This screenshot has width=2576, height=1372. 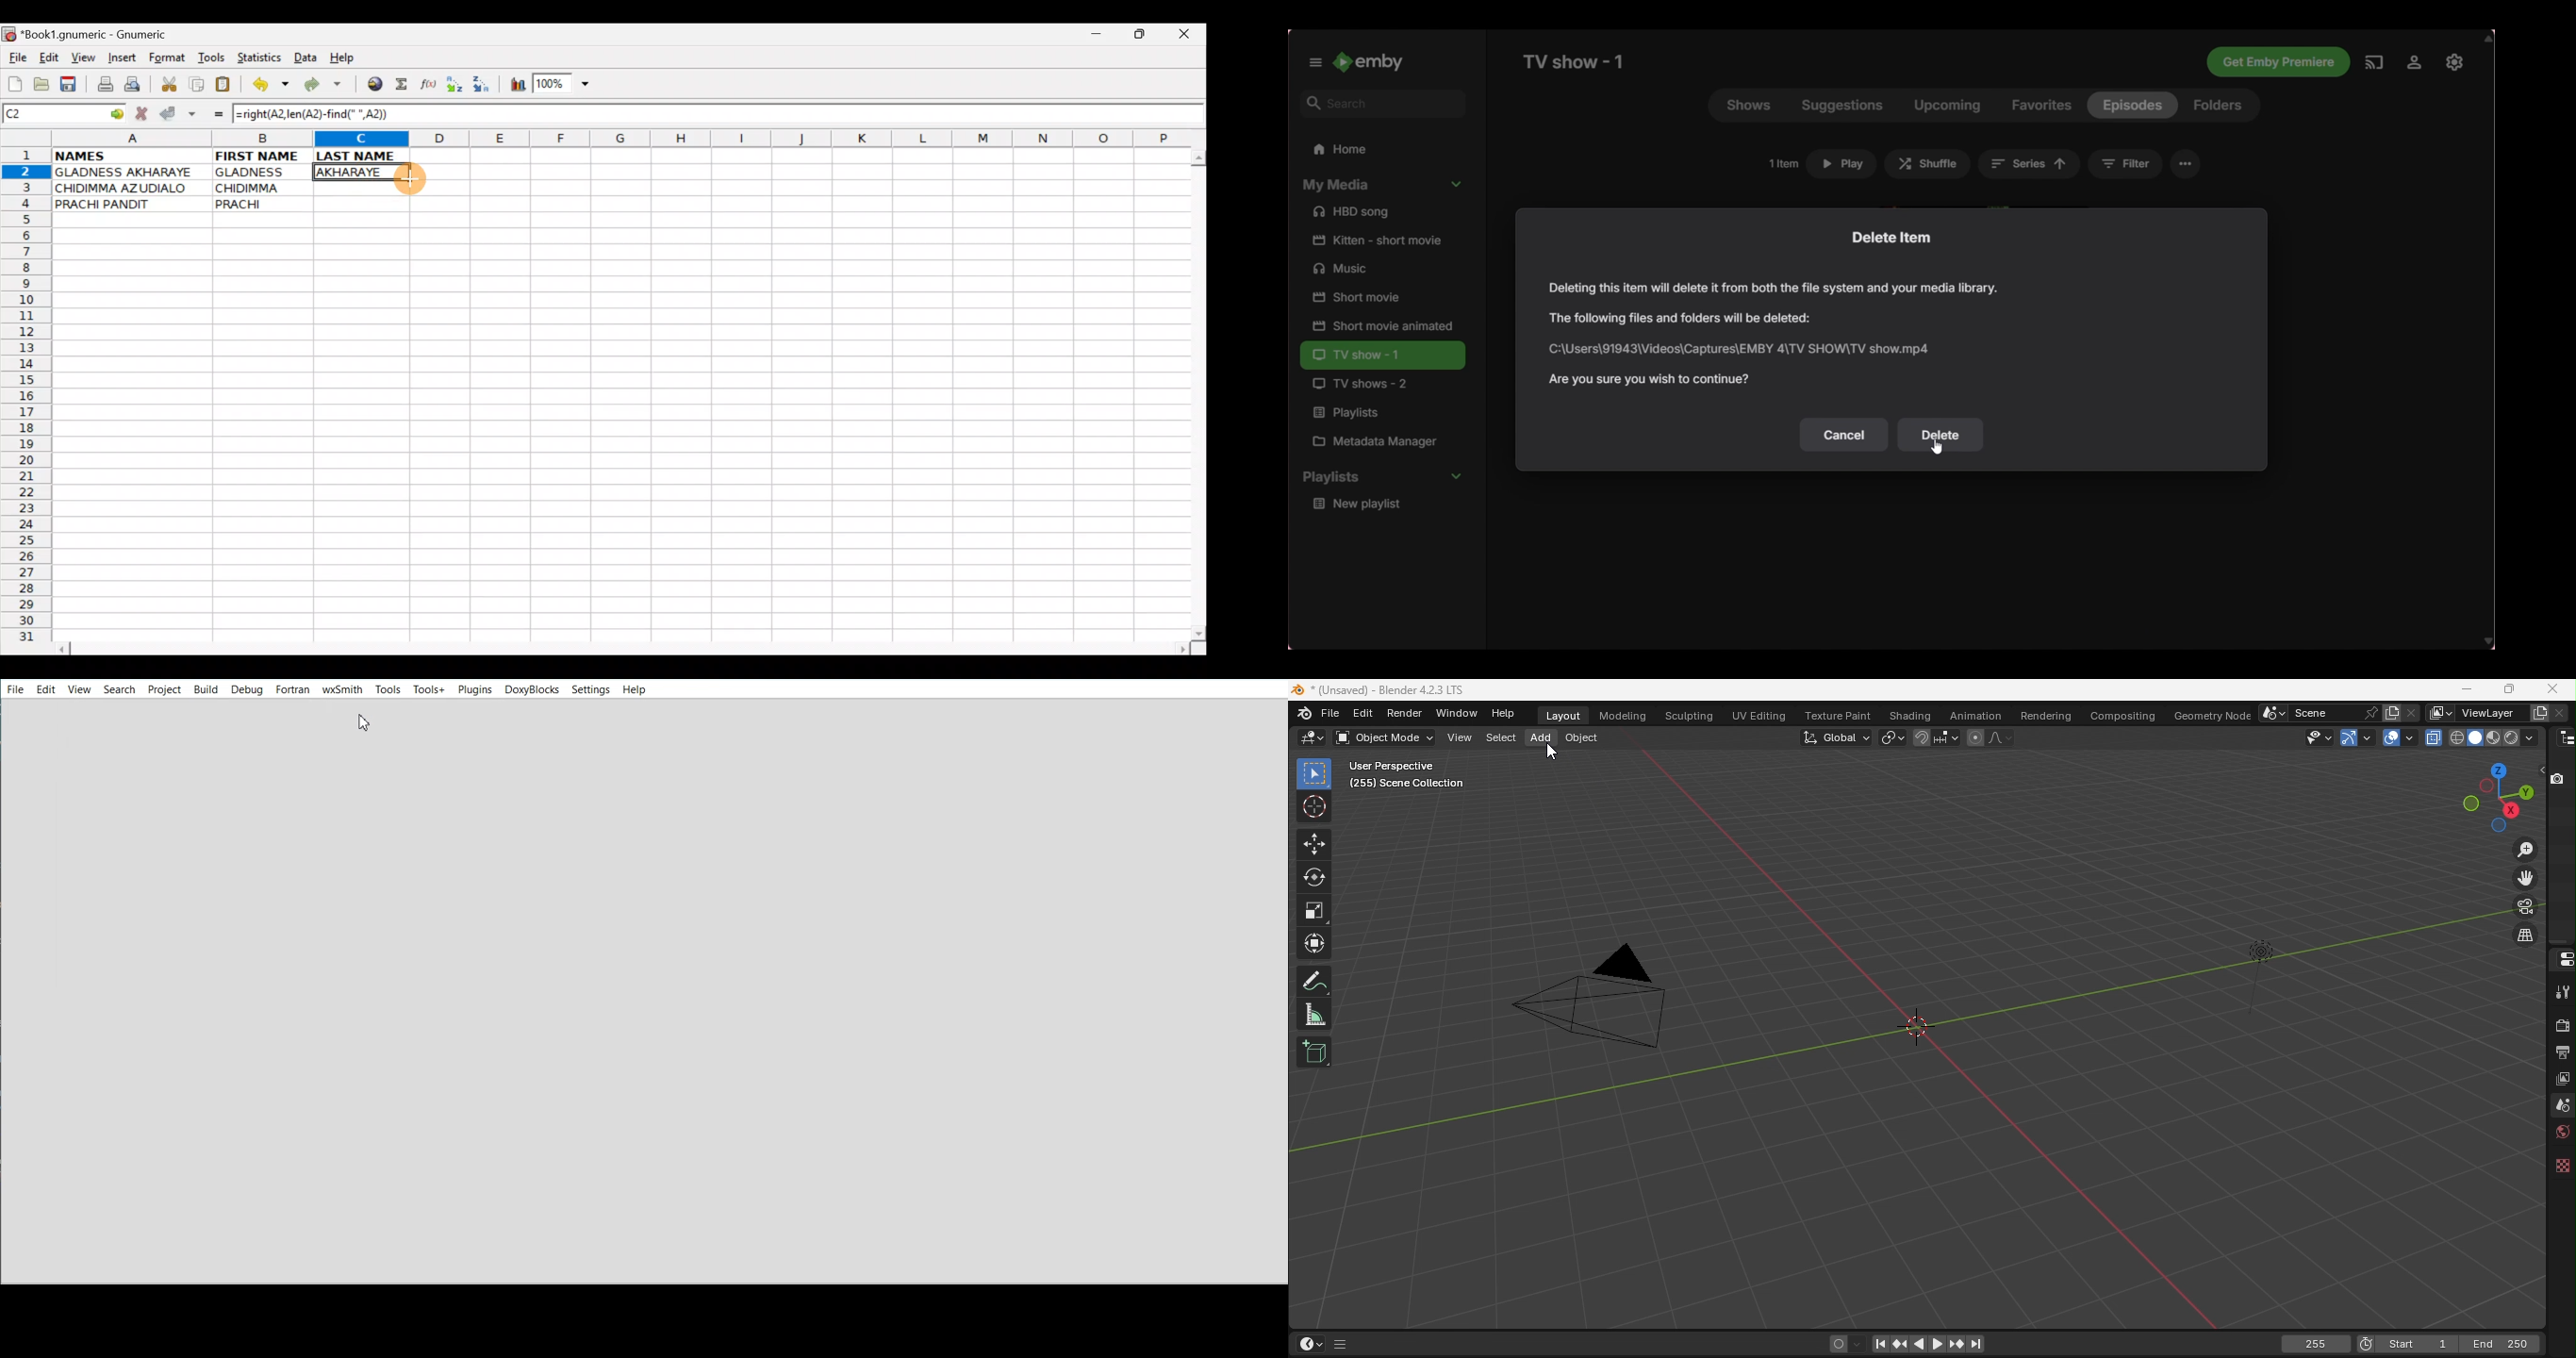 I want to click on GUI show/hide, so click(x=1343, y=1345).